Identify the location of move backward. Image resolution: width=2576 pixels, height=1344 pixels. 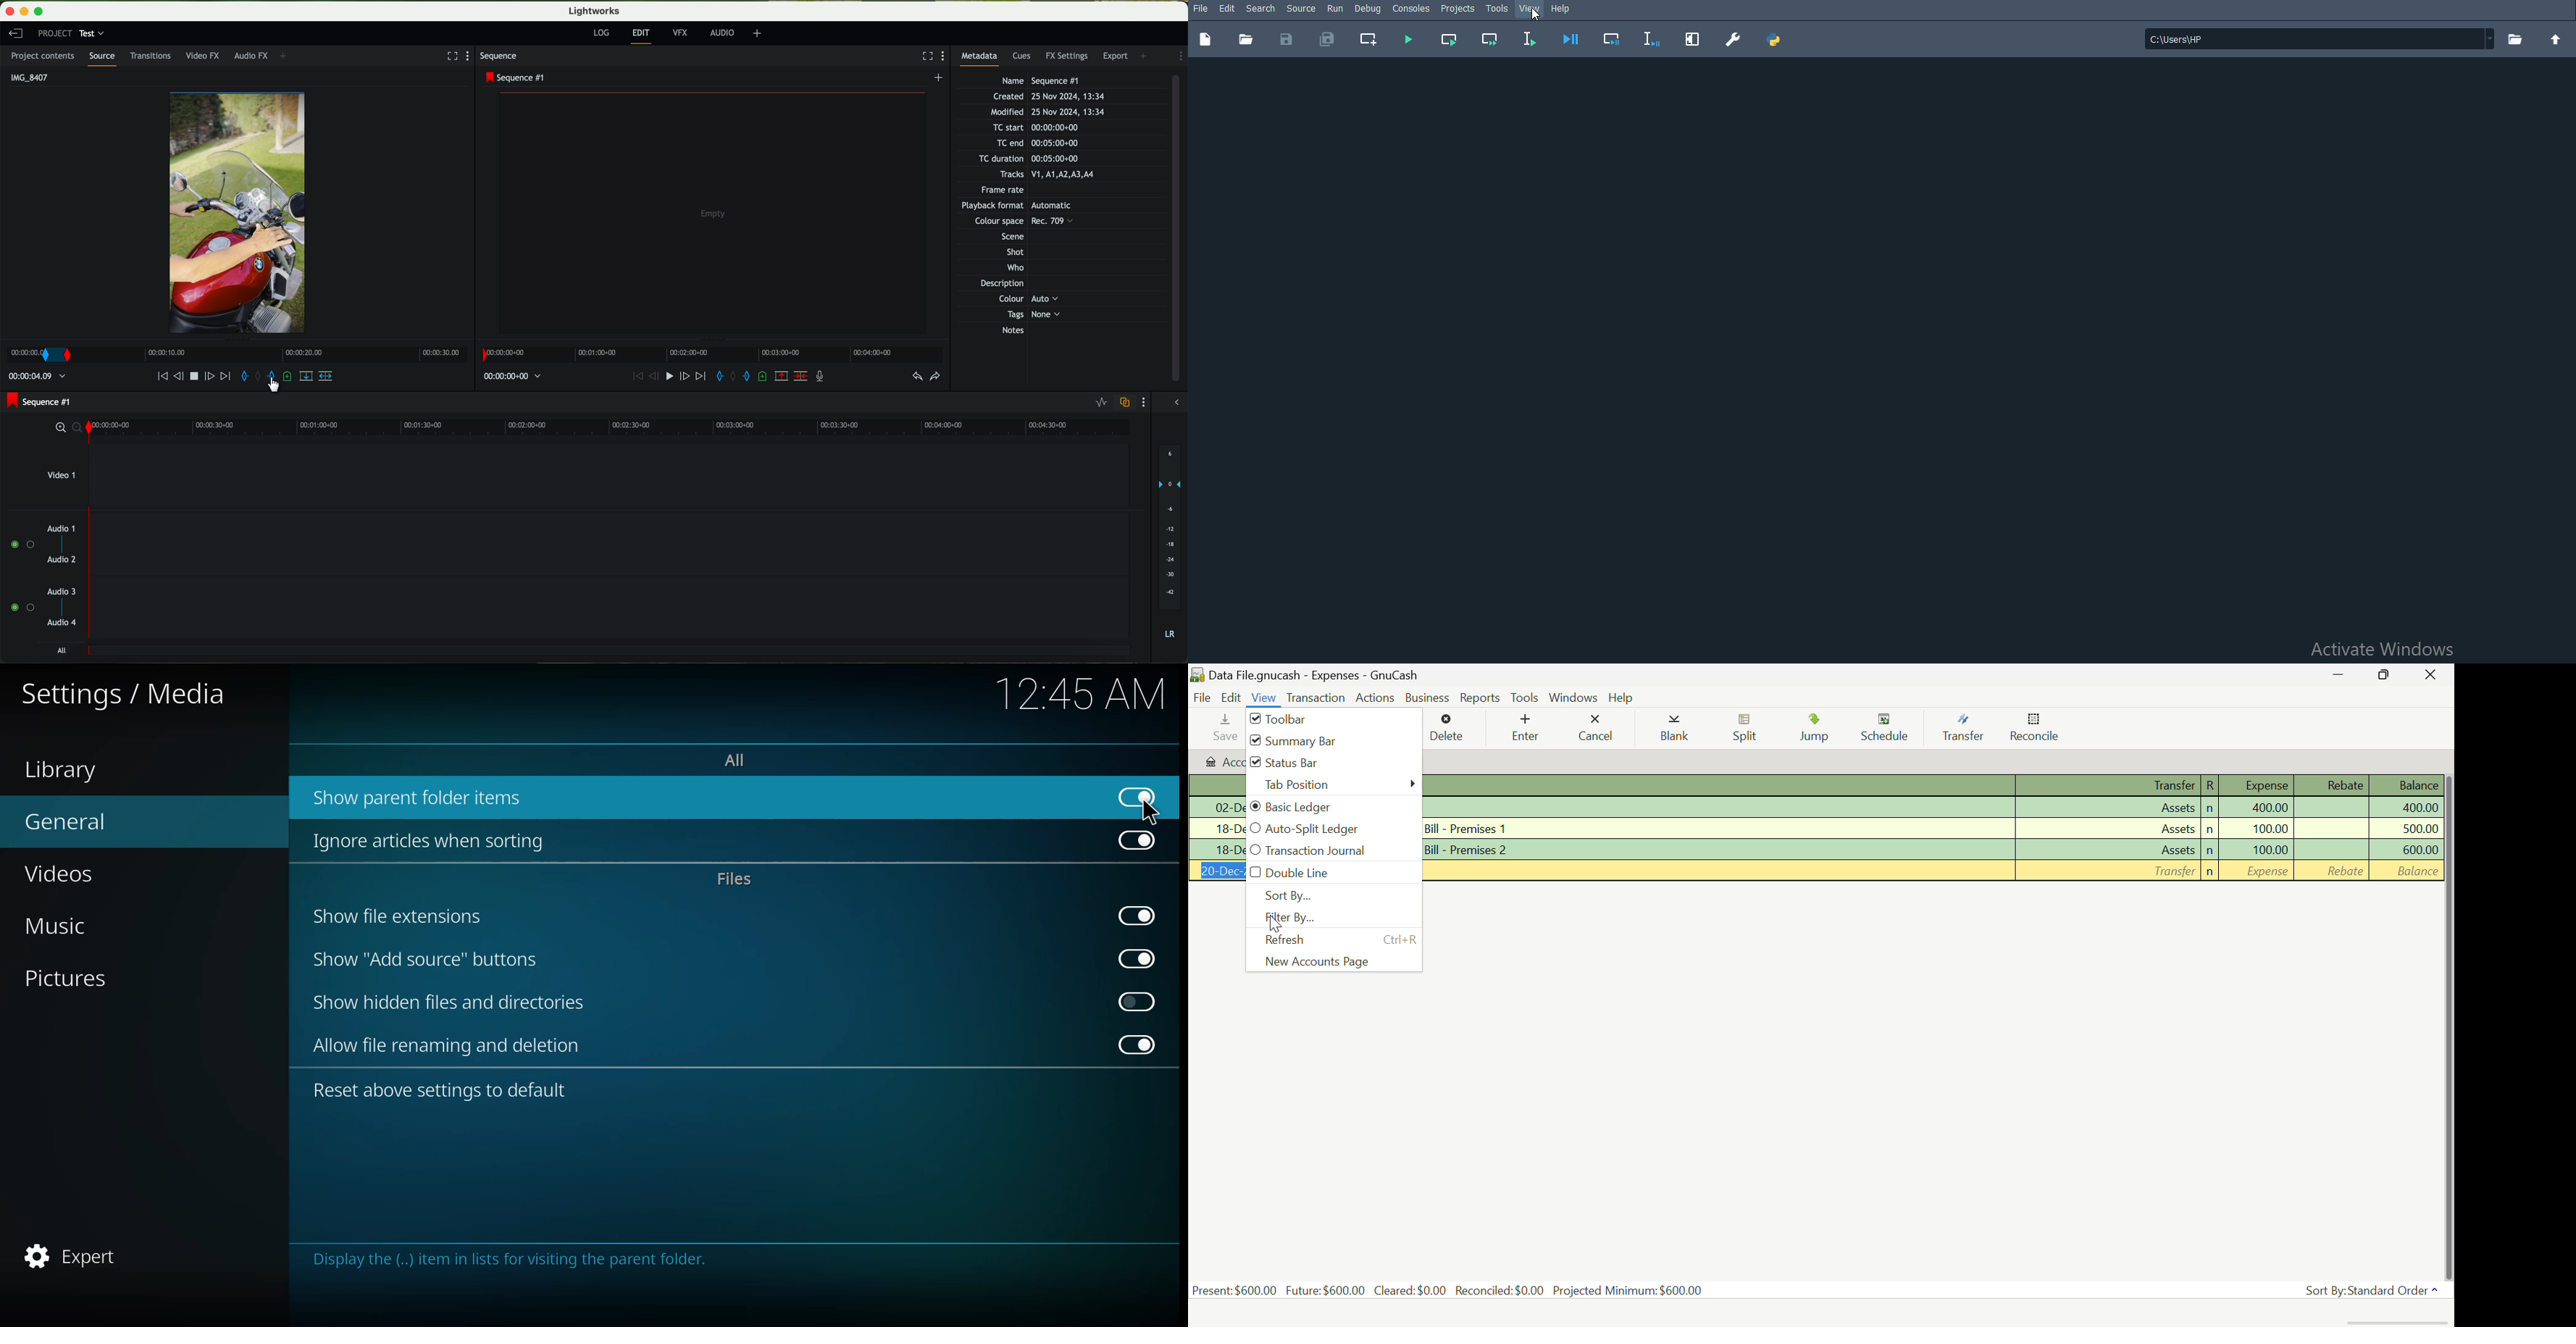
(157, 376).